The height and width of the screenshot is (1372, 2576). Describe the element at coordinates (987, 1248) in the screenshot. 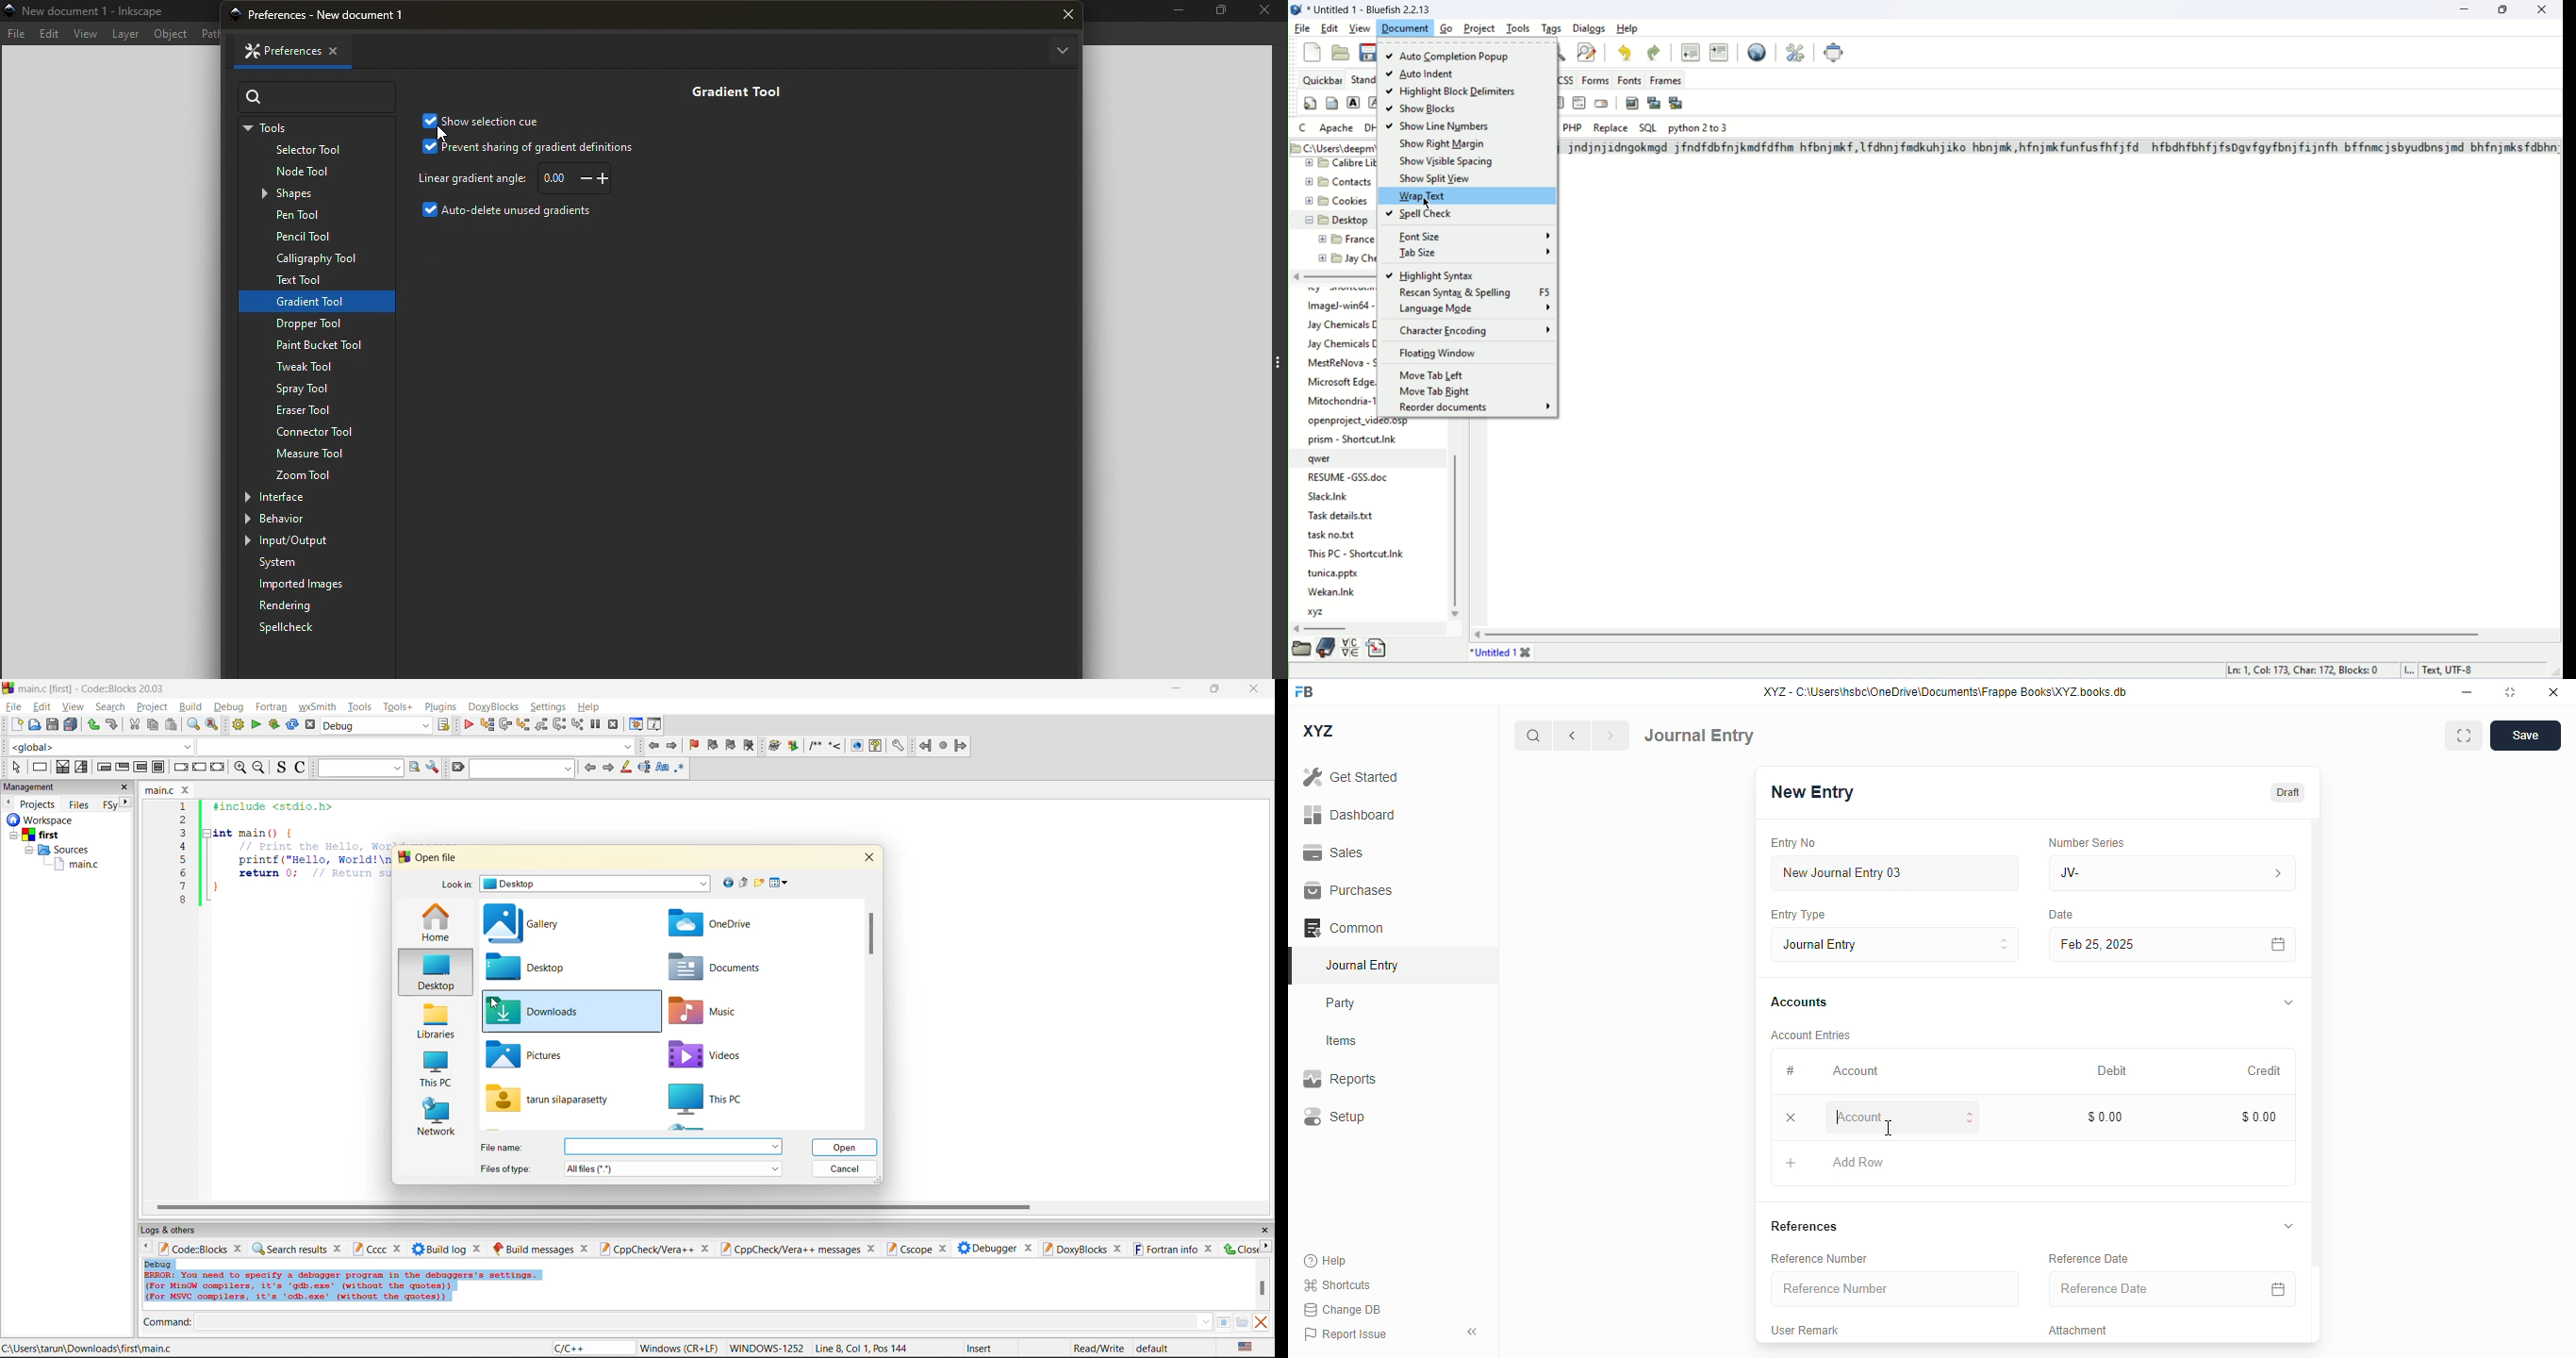

I see `debugger` at that location.